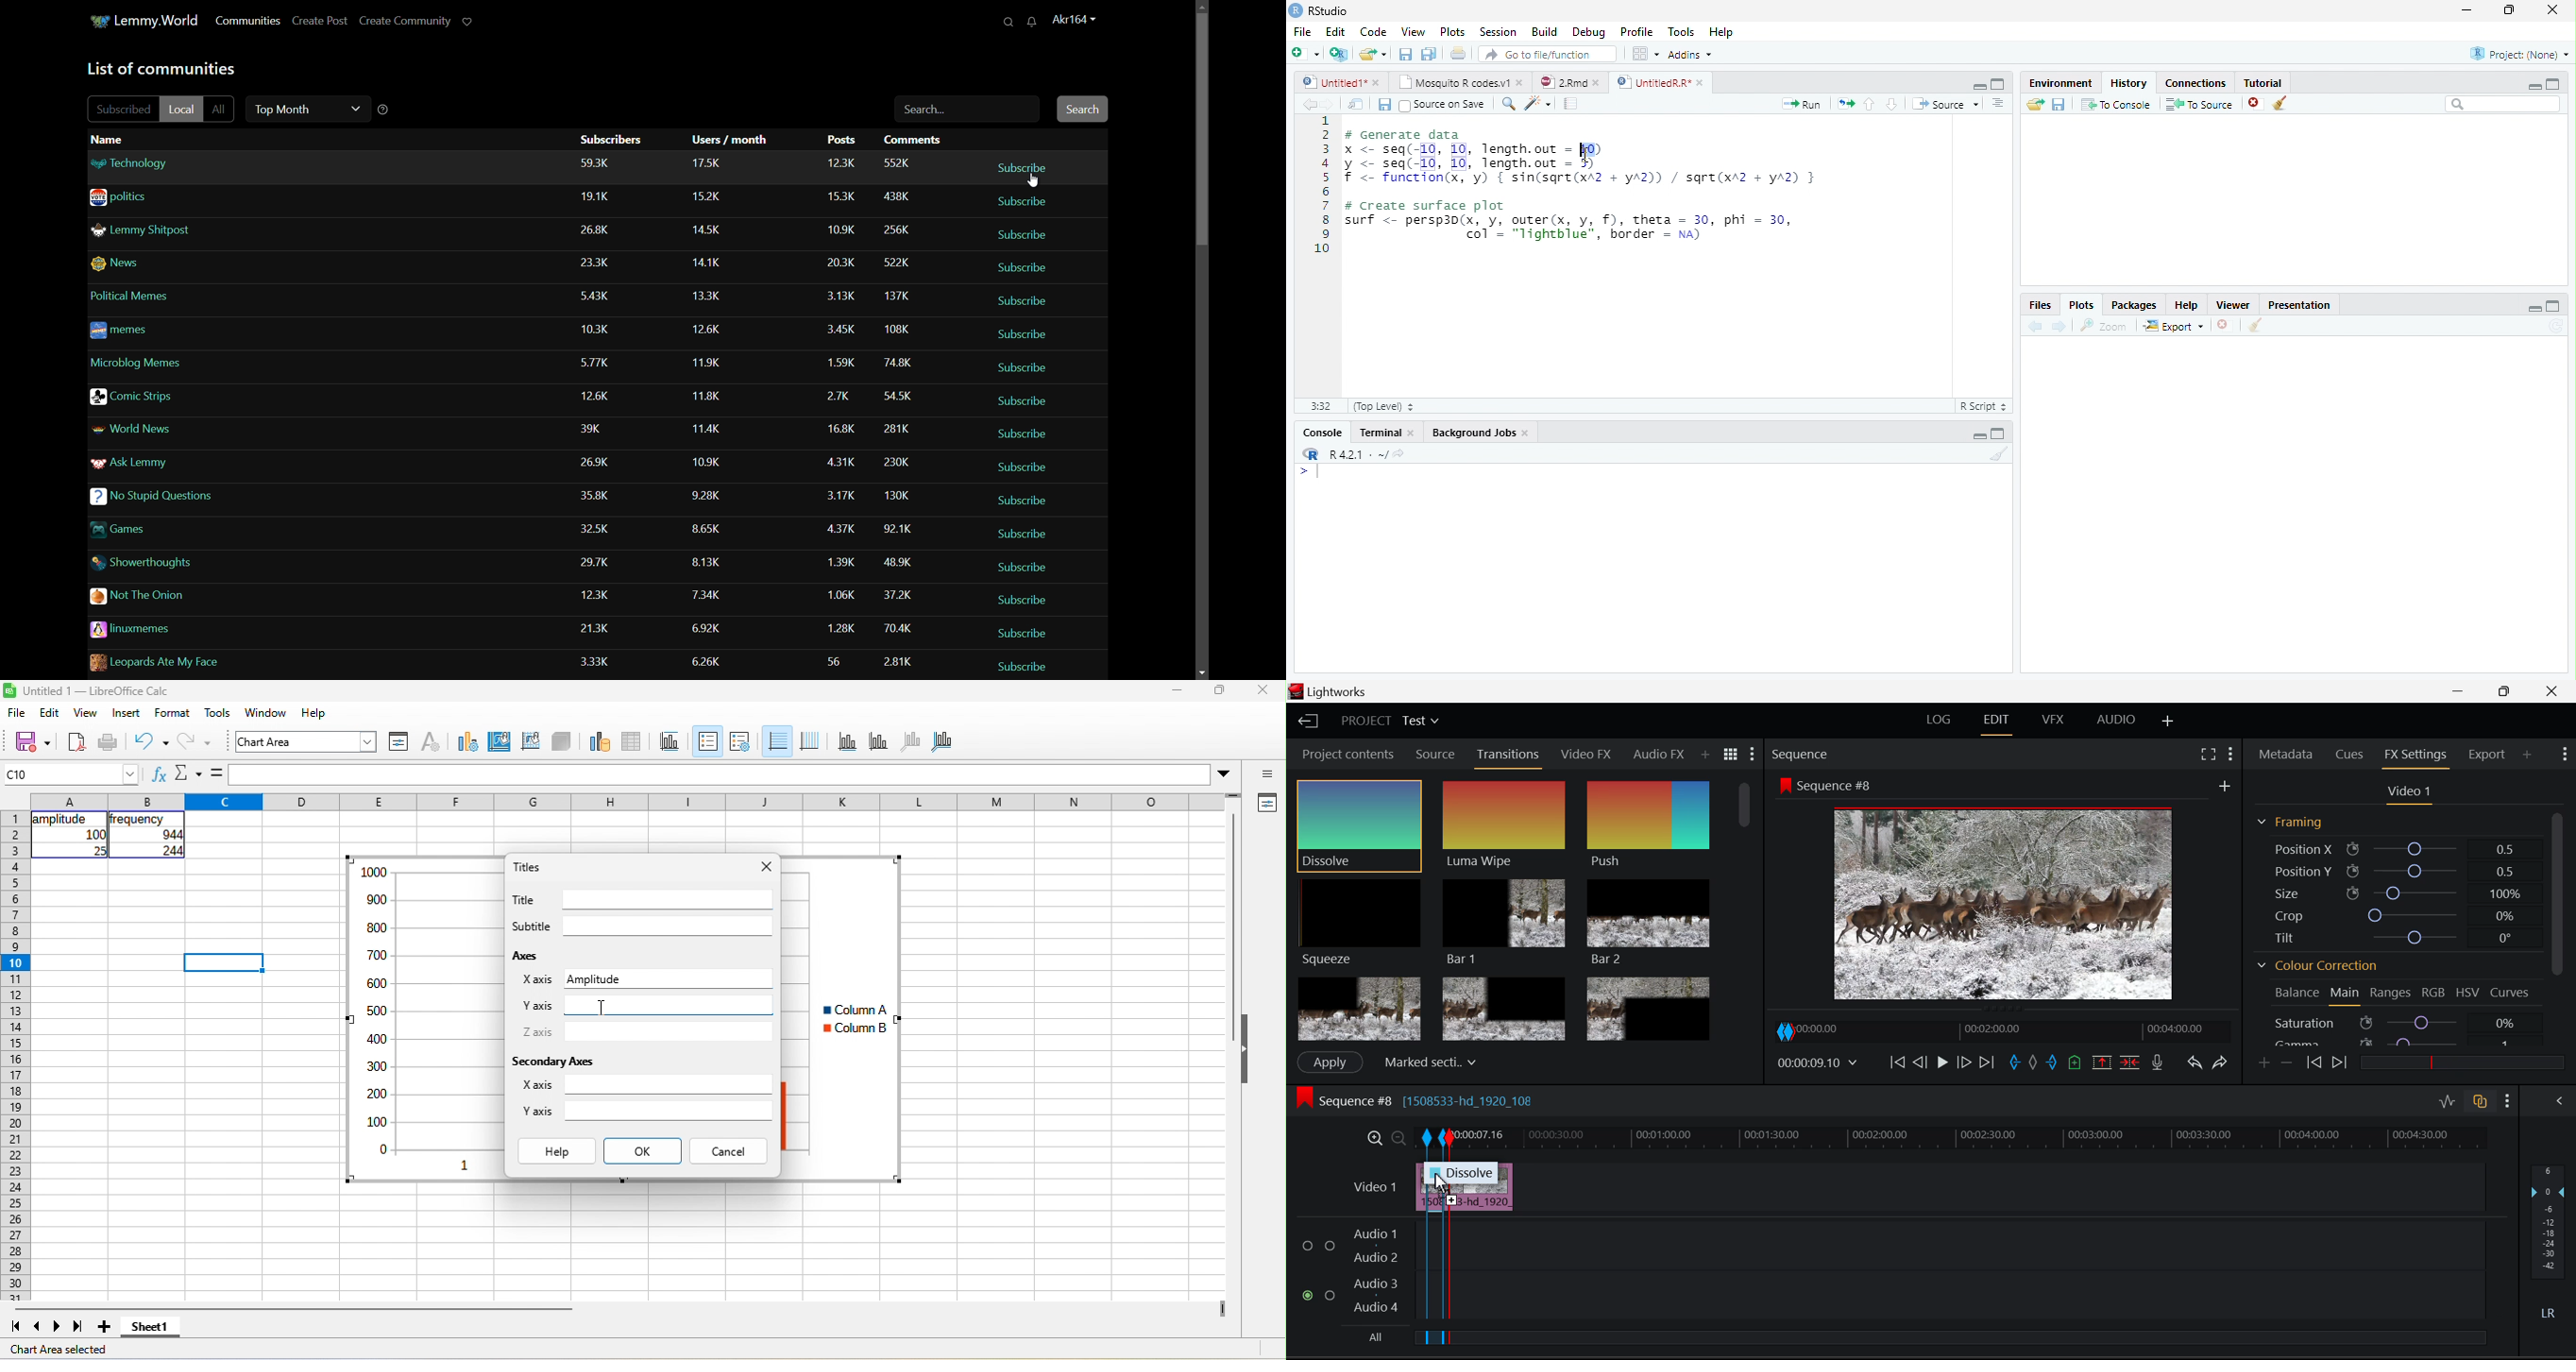  Describe the element at coordinates (160, 773) in the screenshot. I see `fx` at that location.